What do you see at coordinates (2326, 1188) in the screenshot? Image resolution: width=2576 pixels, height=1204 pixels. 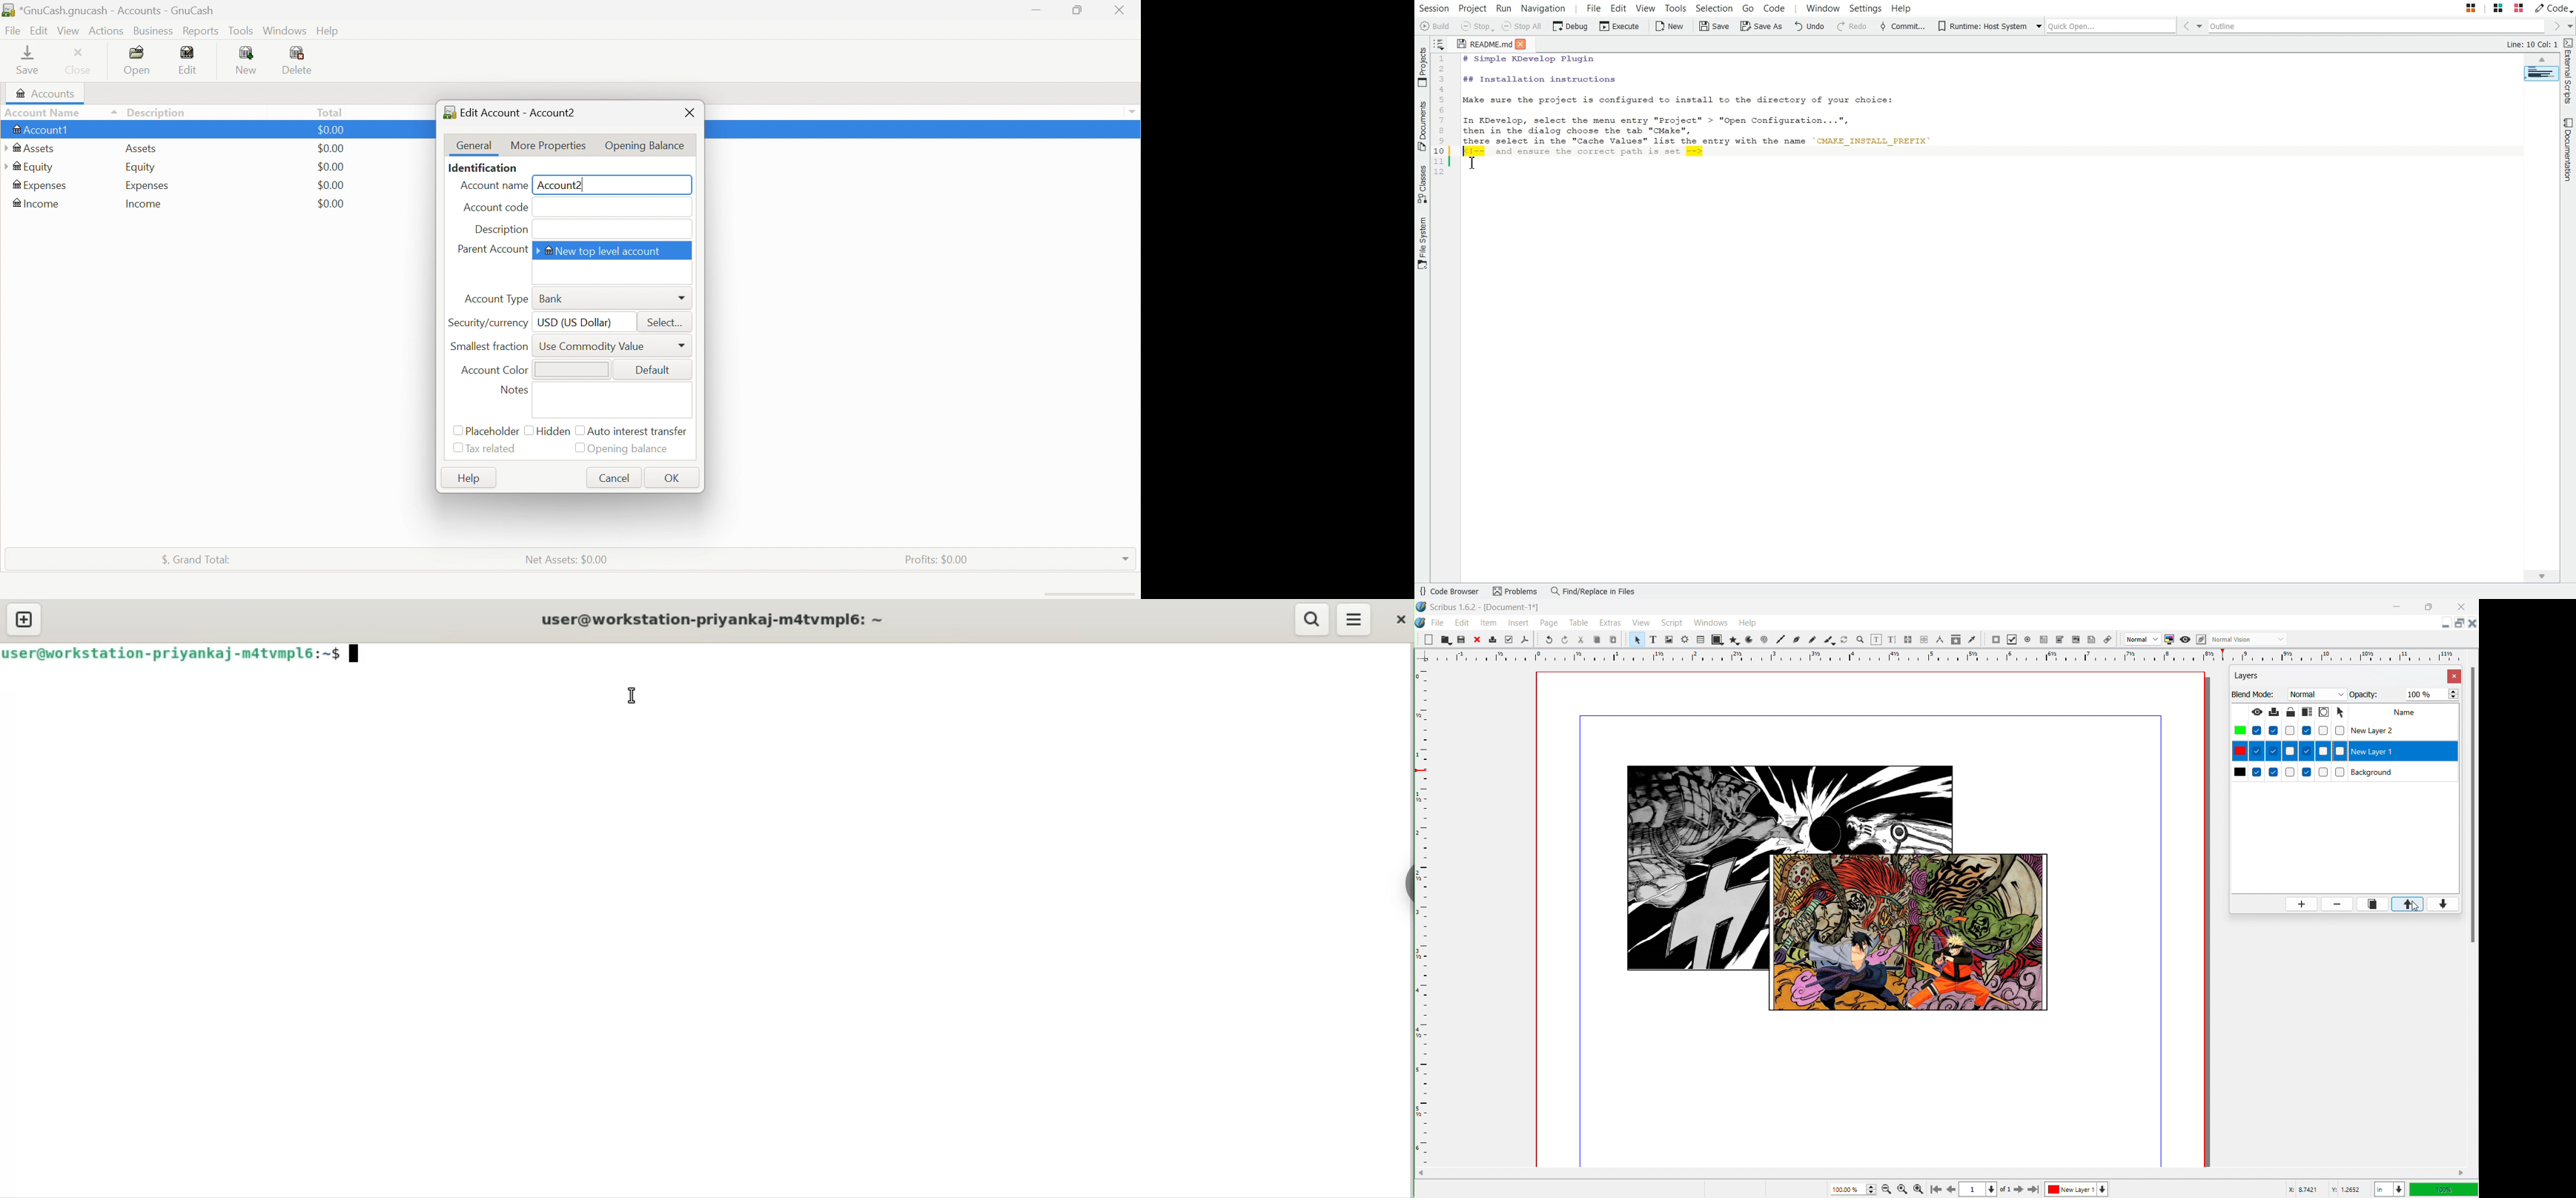 I see `cursor coordinates` at bounding box center [2326, 1188].